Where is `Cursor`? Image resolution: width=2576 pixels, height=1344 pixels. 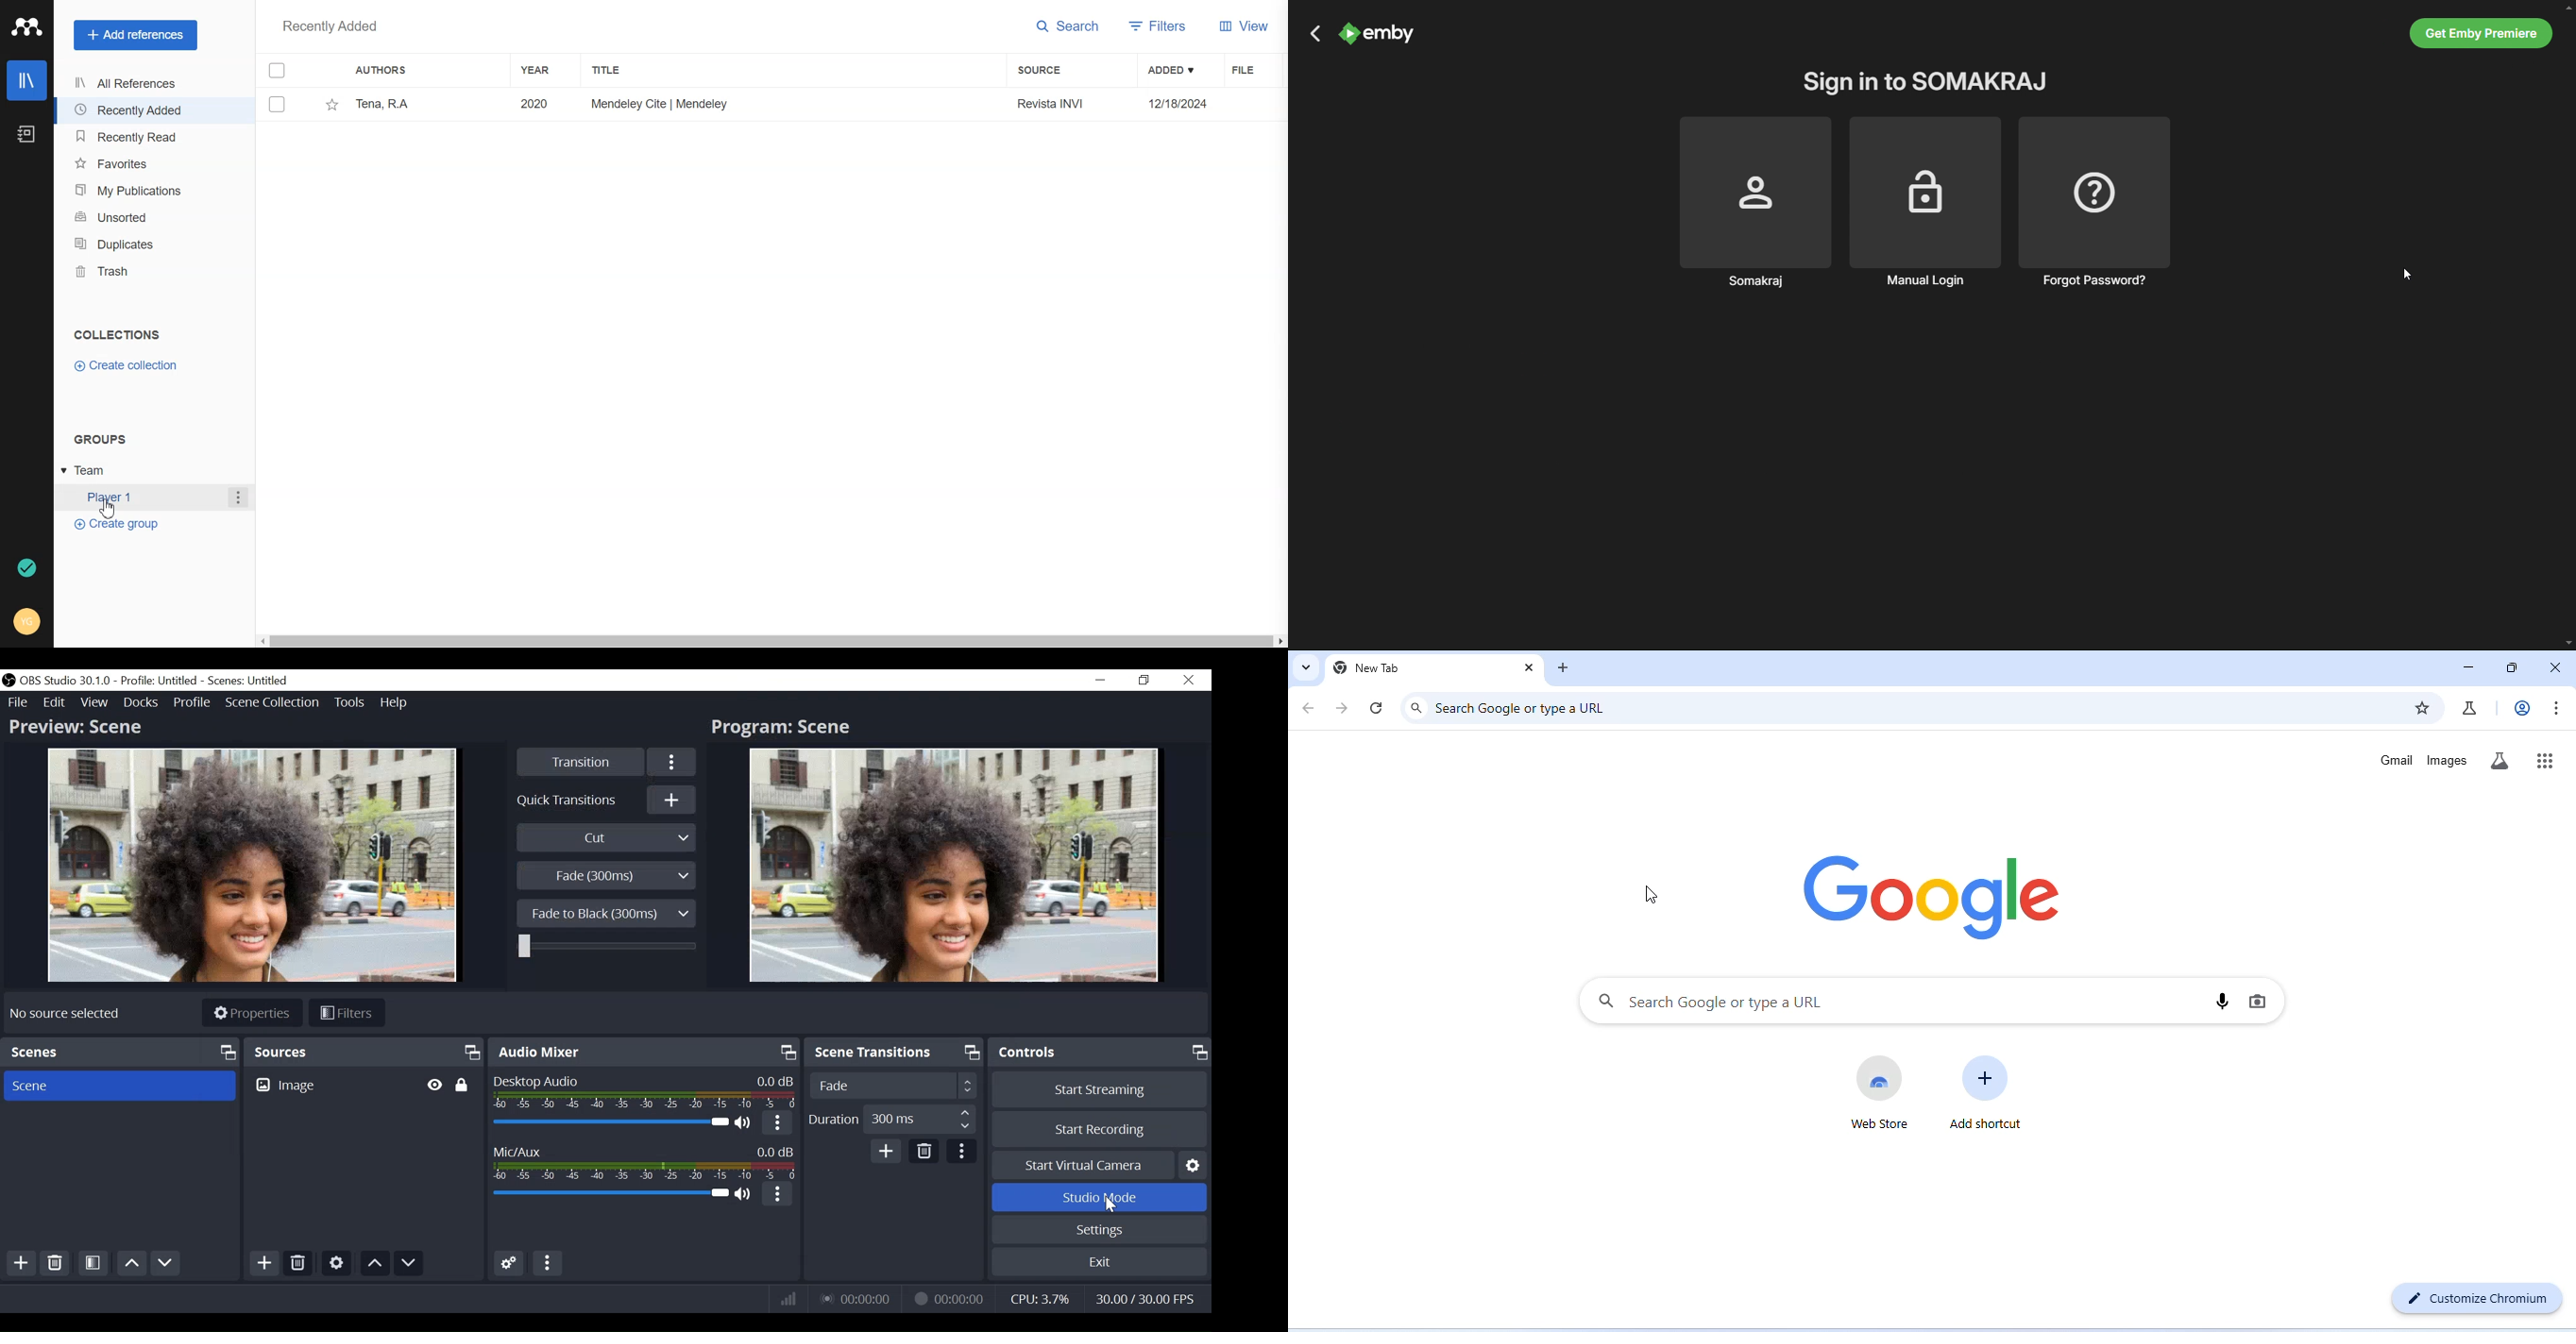 Cursor is located at coordinates (1112, 1205).